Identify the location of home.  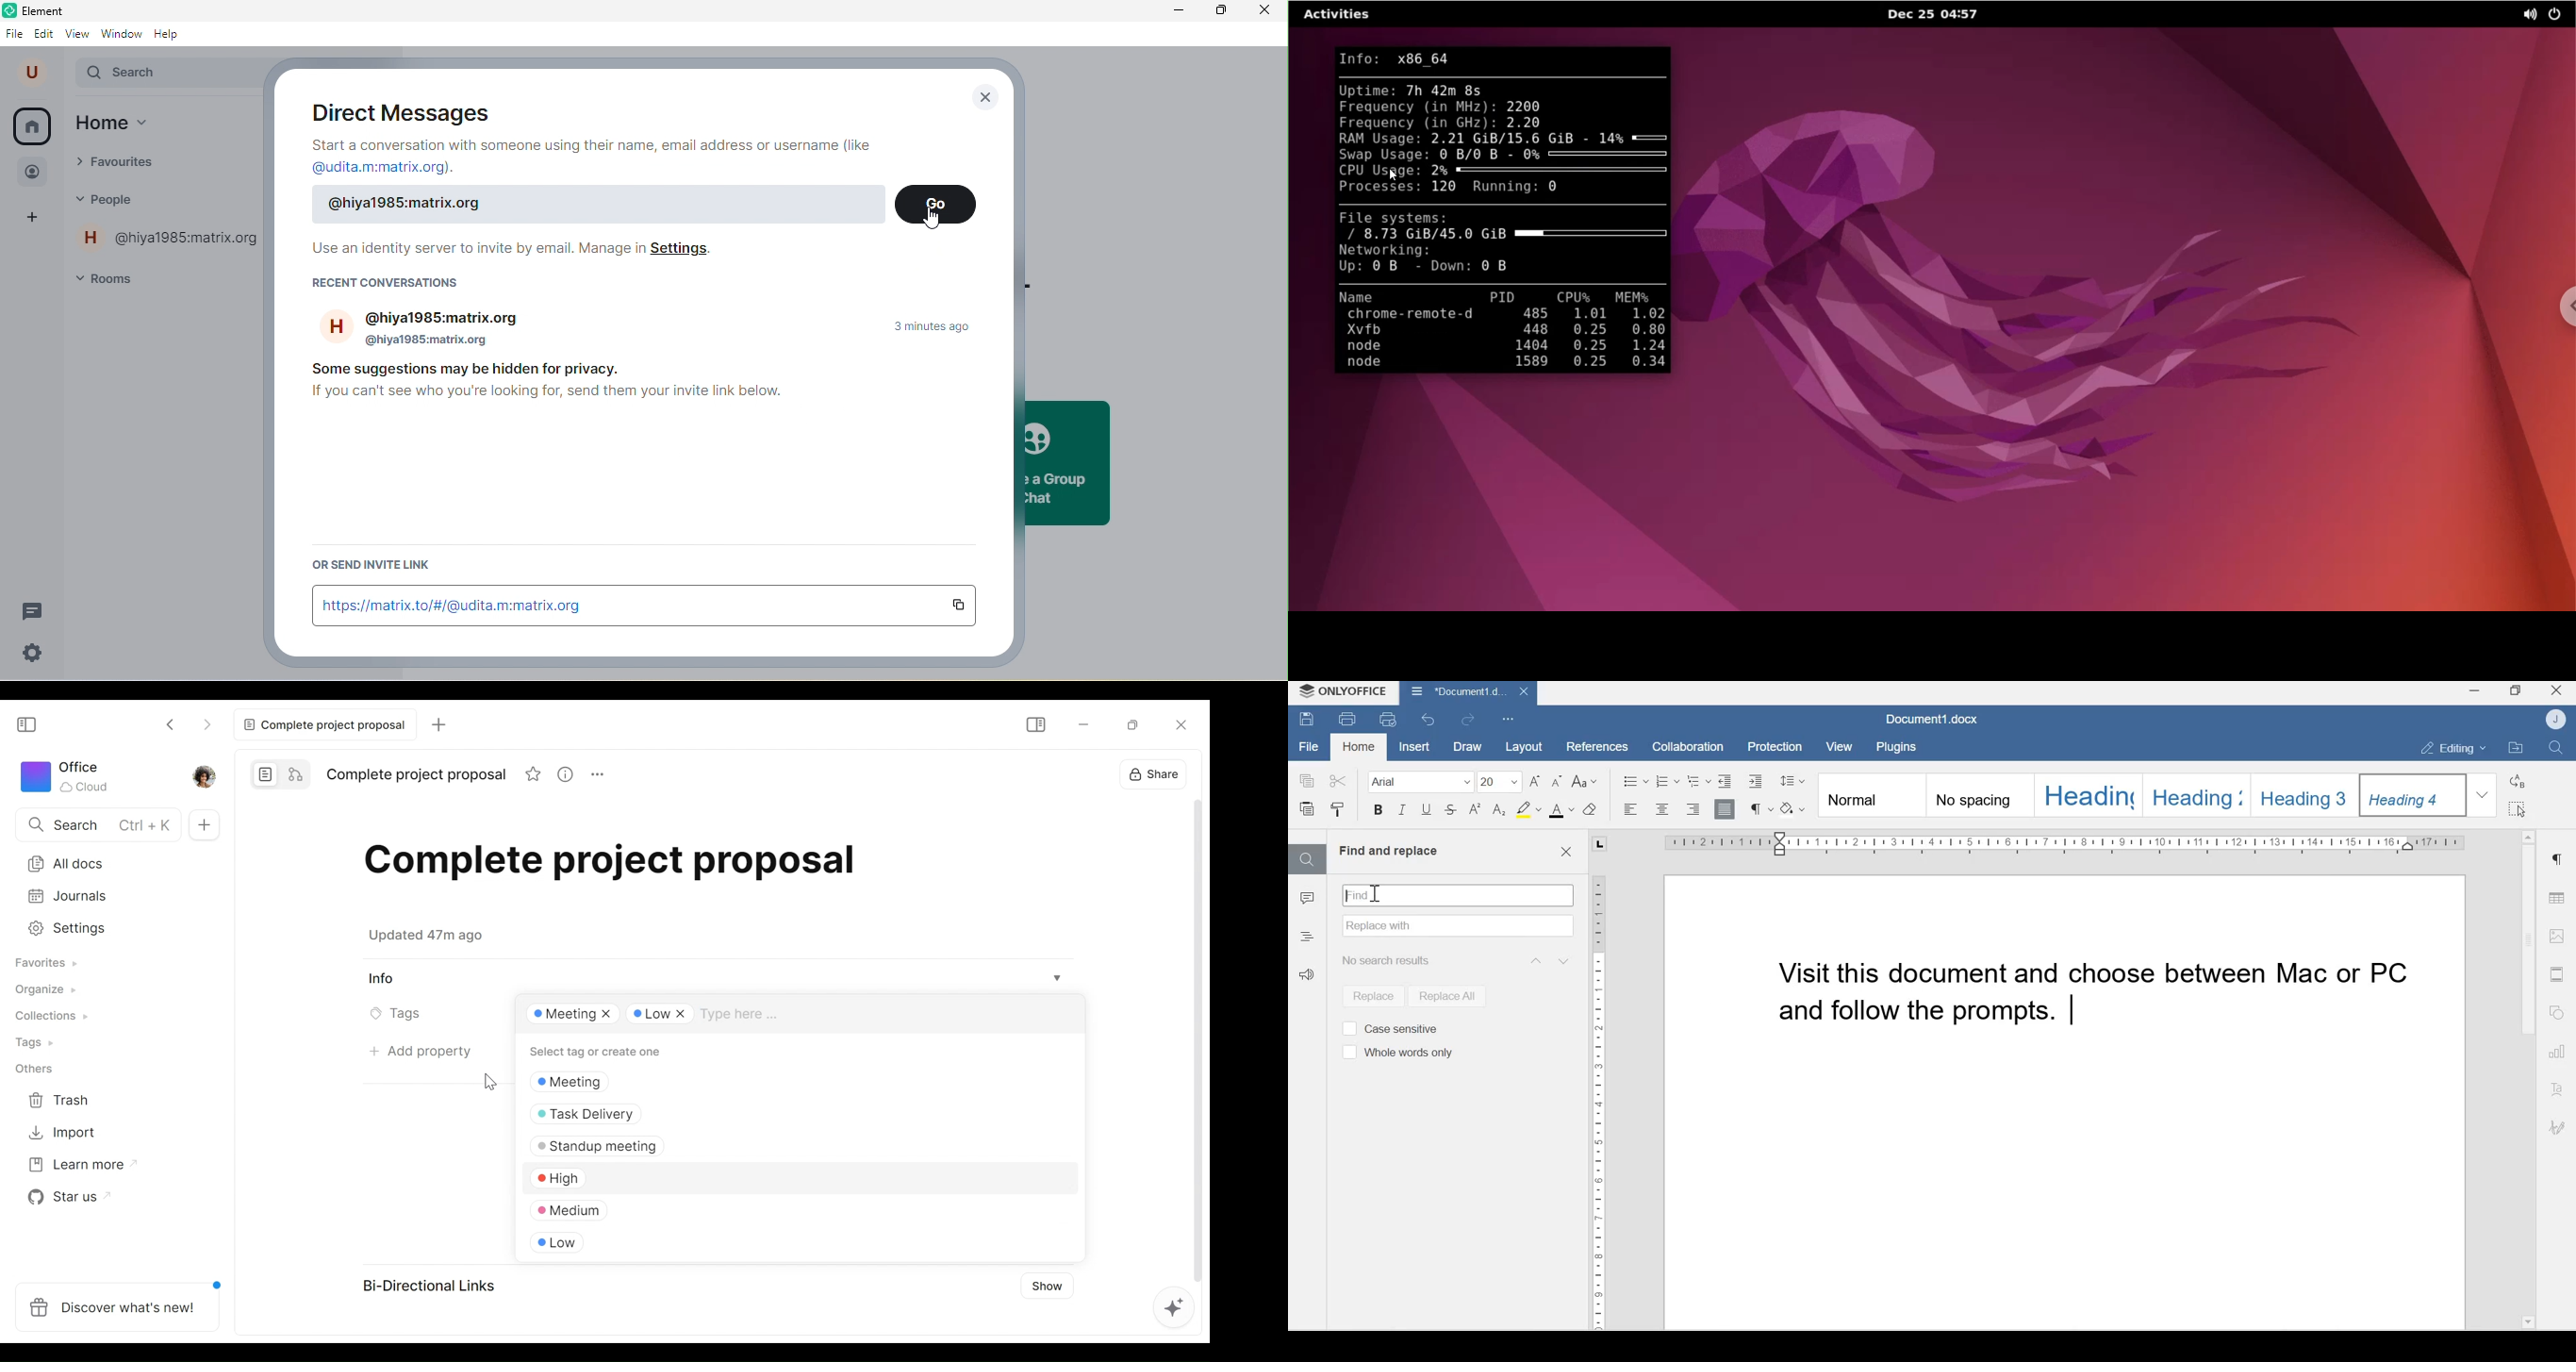
(134, 125).